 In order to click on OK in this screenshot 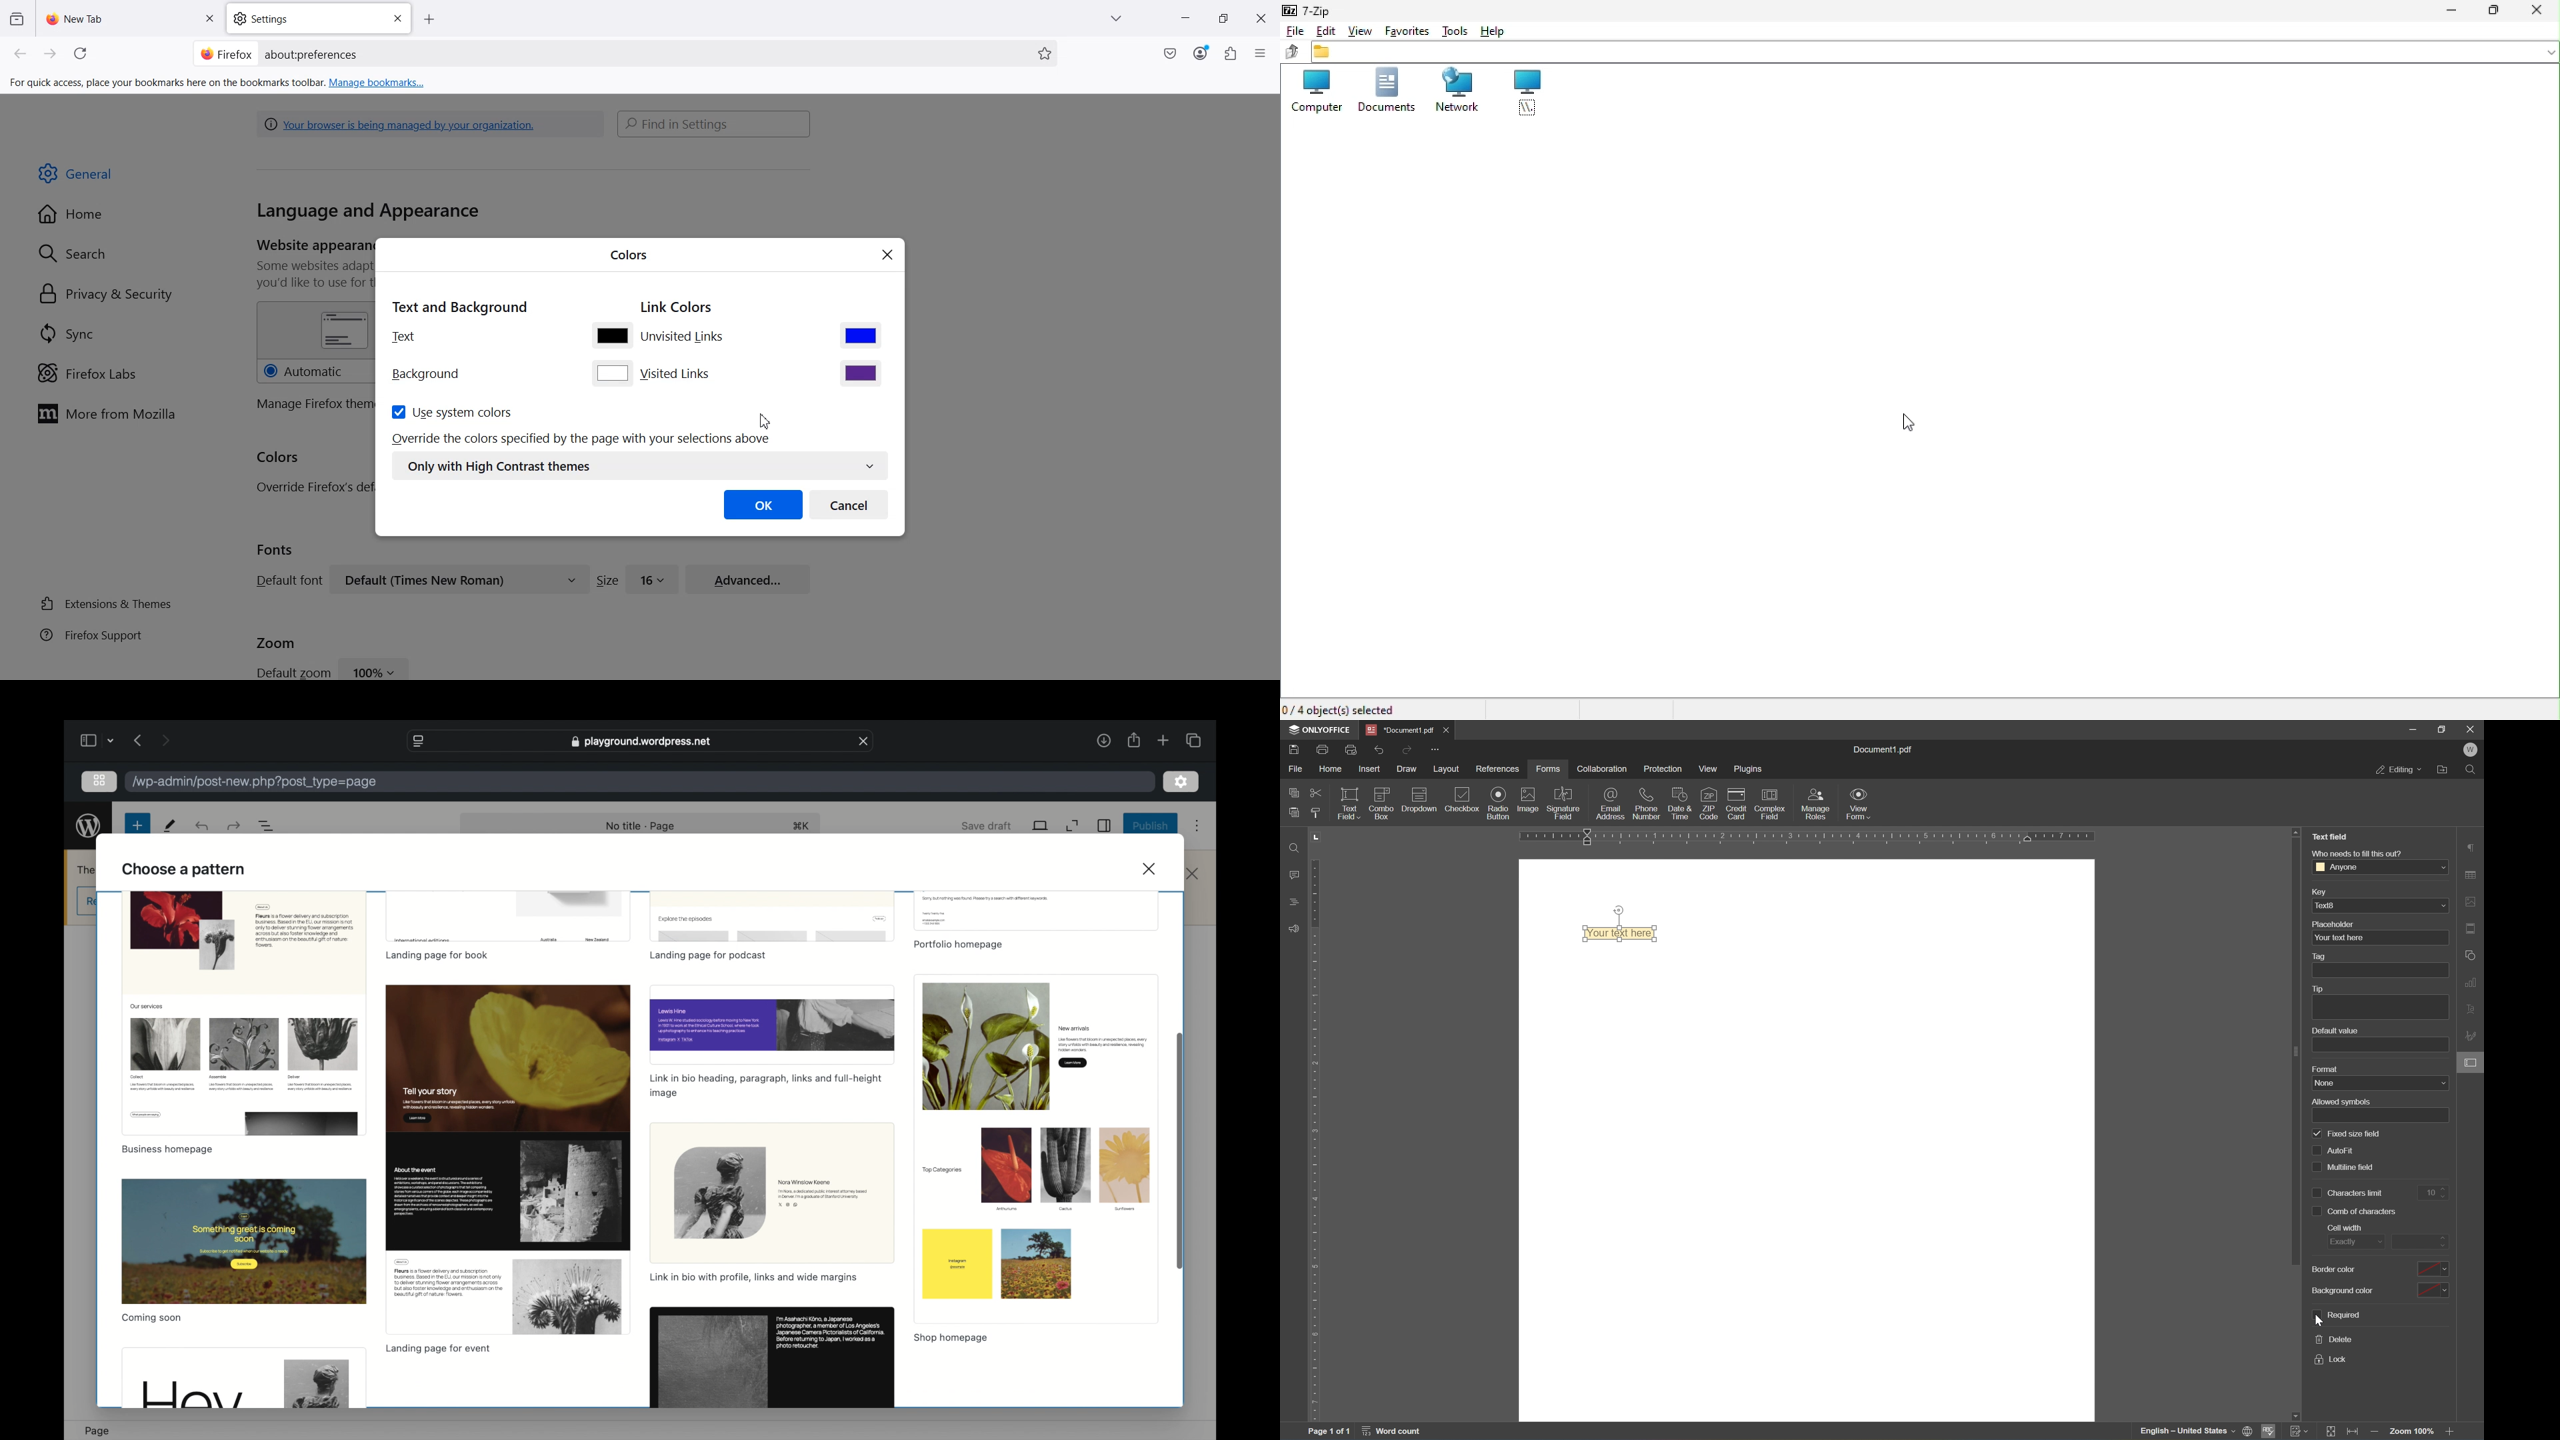, I will do `click(763, 504)`.